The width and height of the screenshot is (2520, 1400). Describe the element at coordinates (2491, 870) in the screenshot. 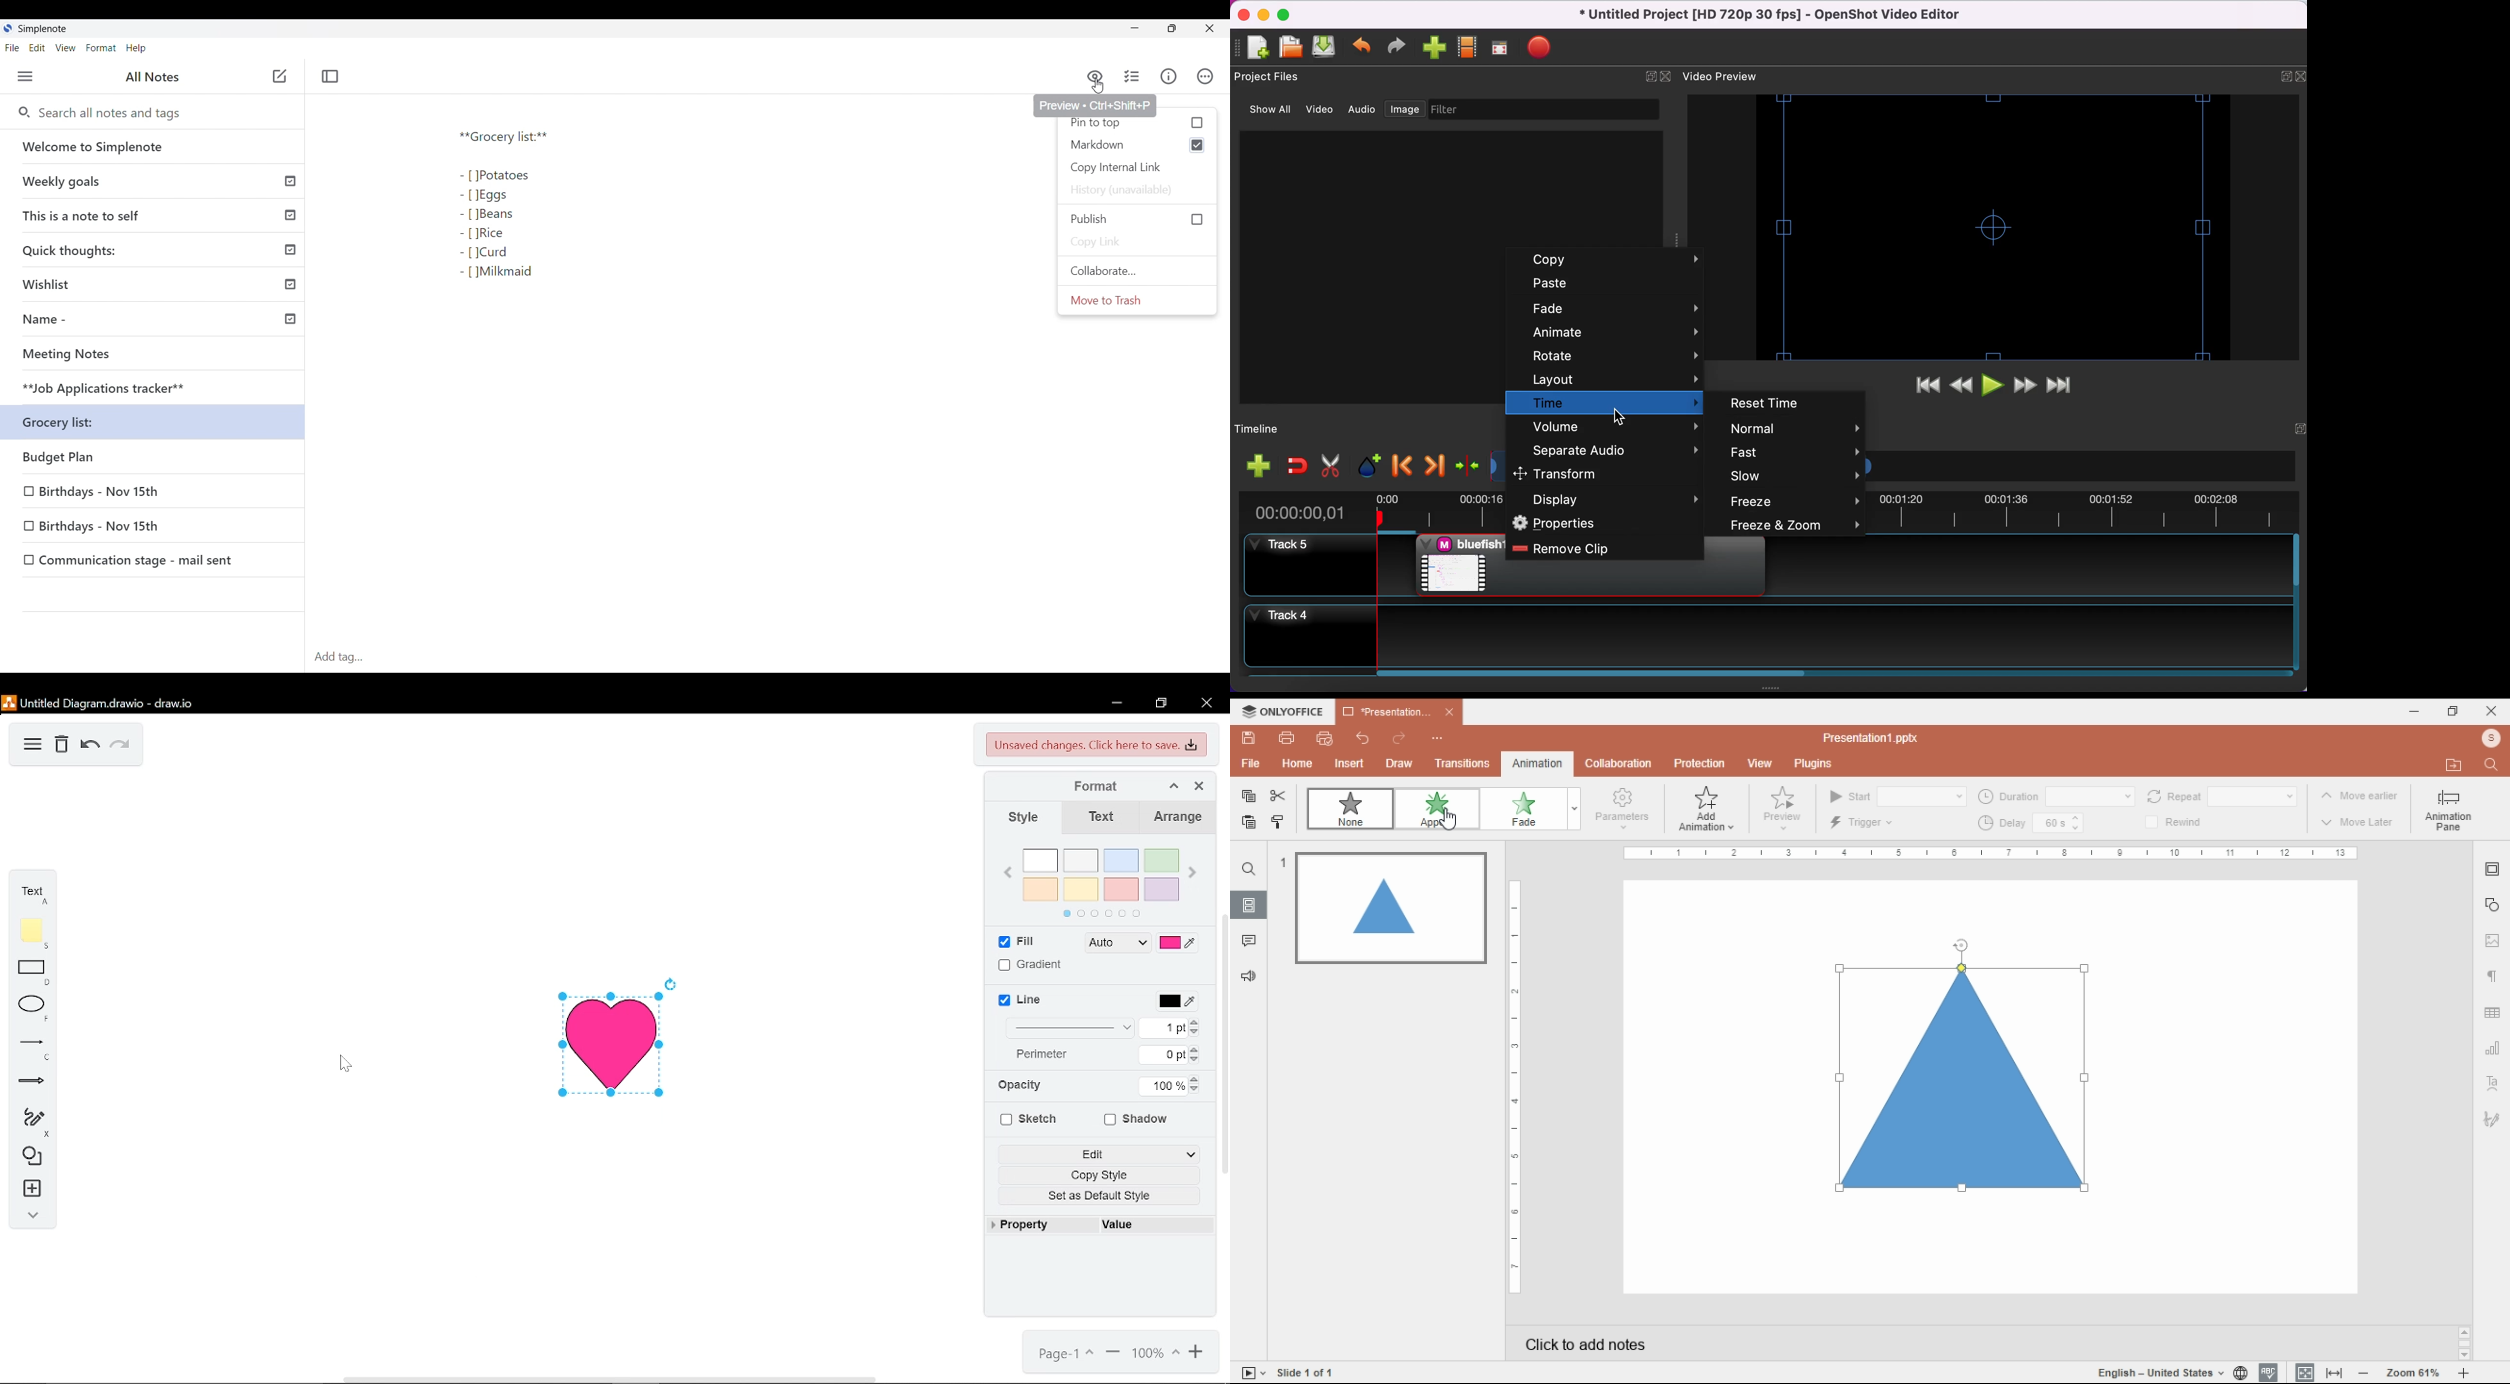

I see `slide setting` at that location.